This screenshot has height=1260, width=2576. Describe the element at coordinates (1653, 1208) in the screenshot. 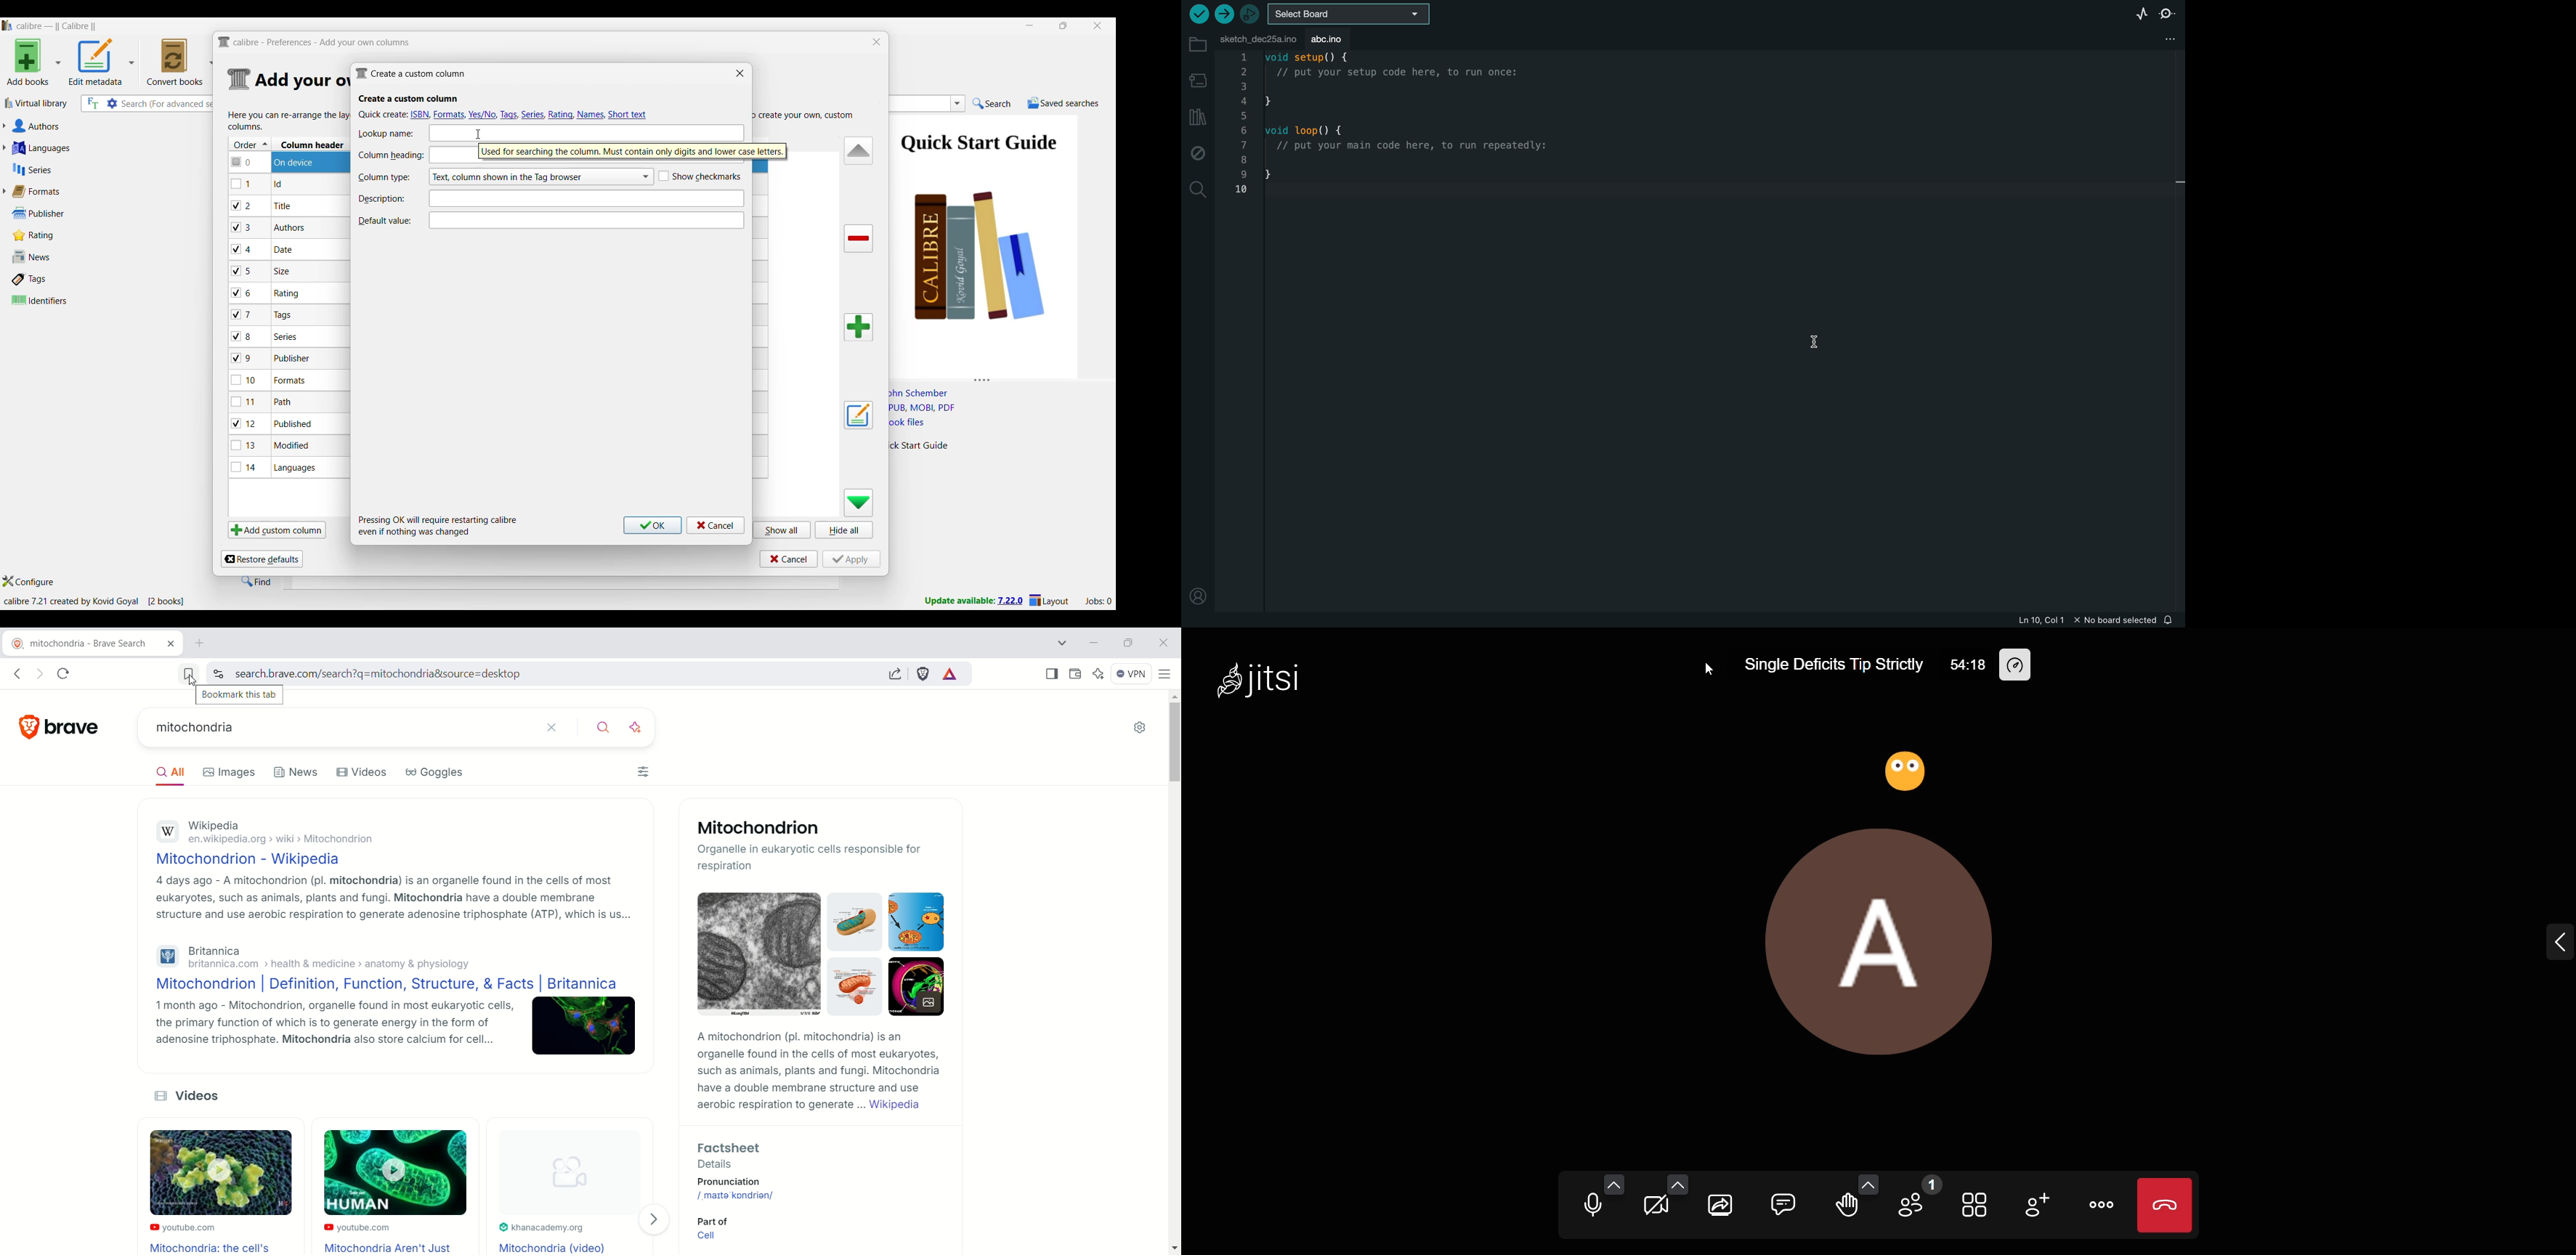

I see `start camera` at that location.